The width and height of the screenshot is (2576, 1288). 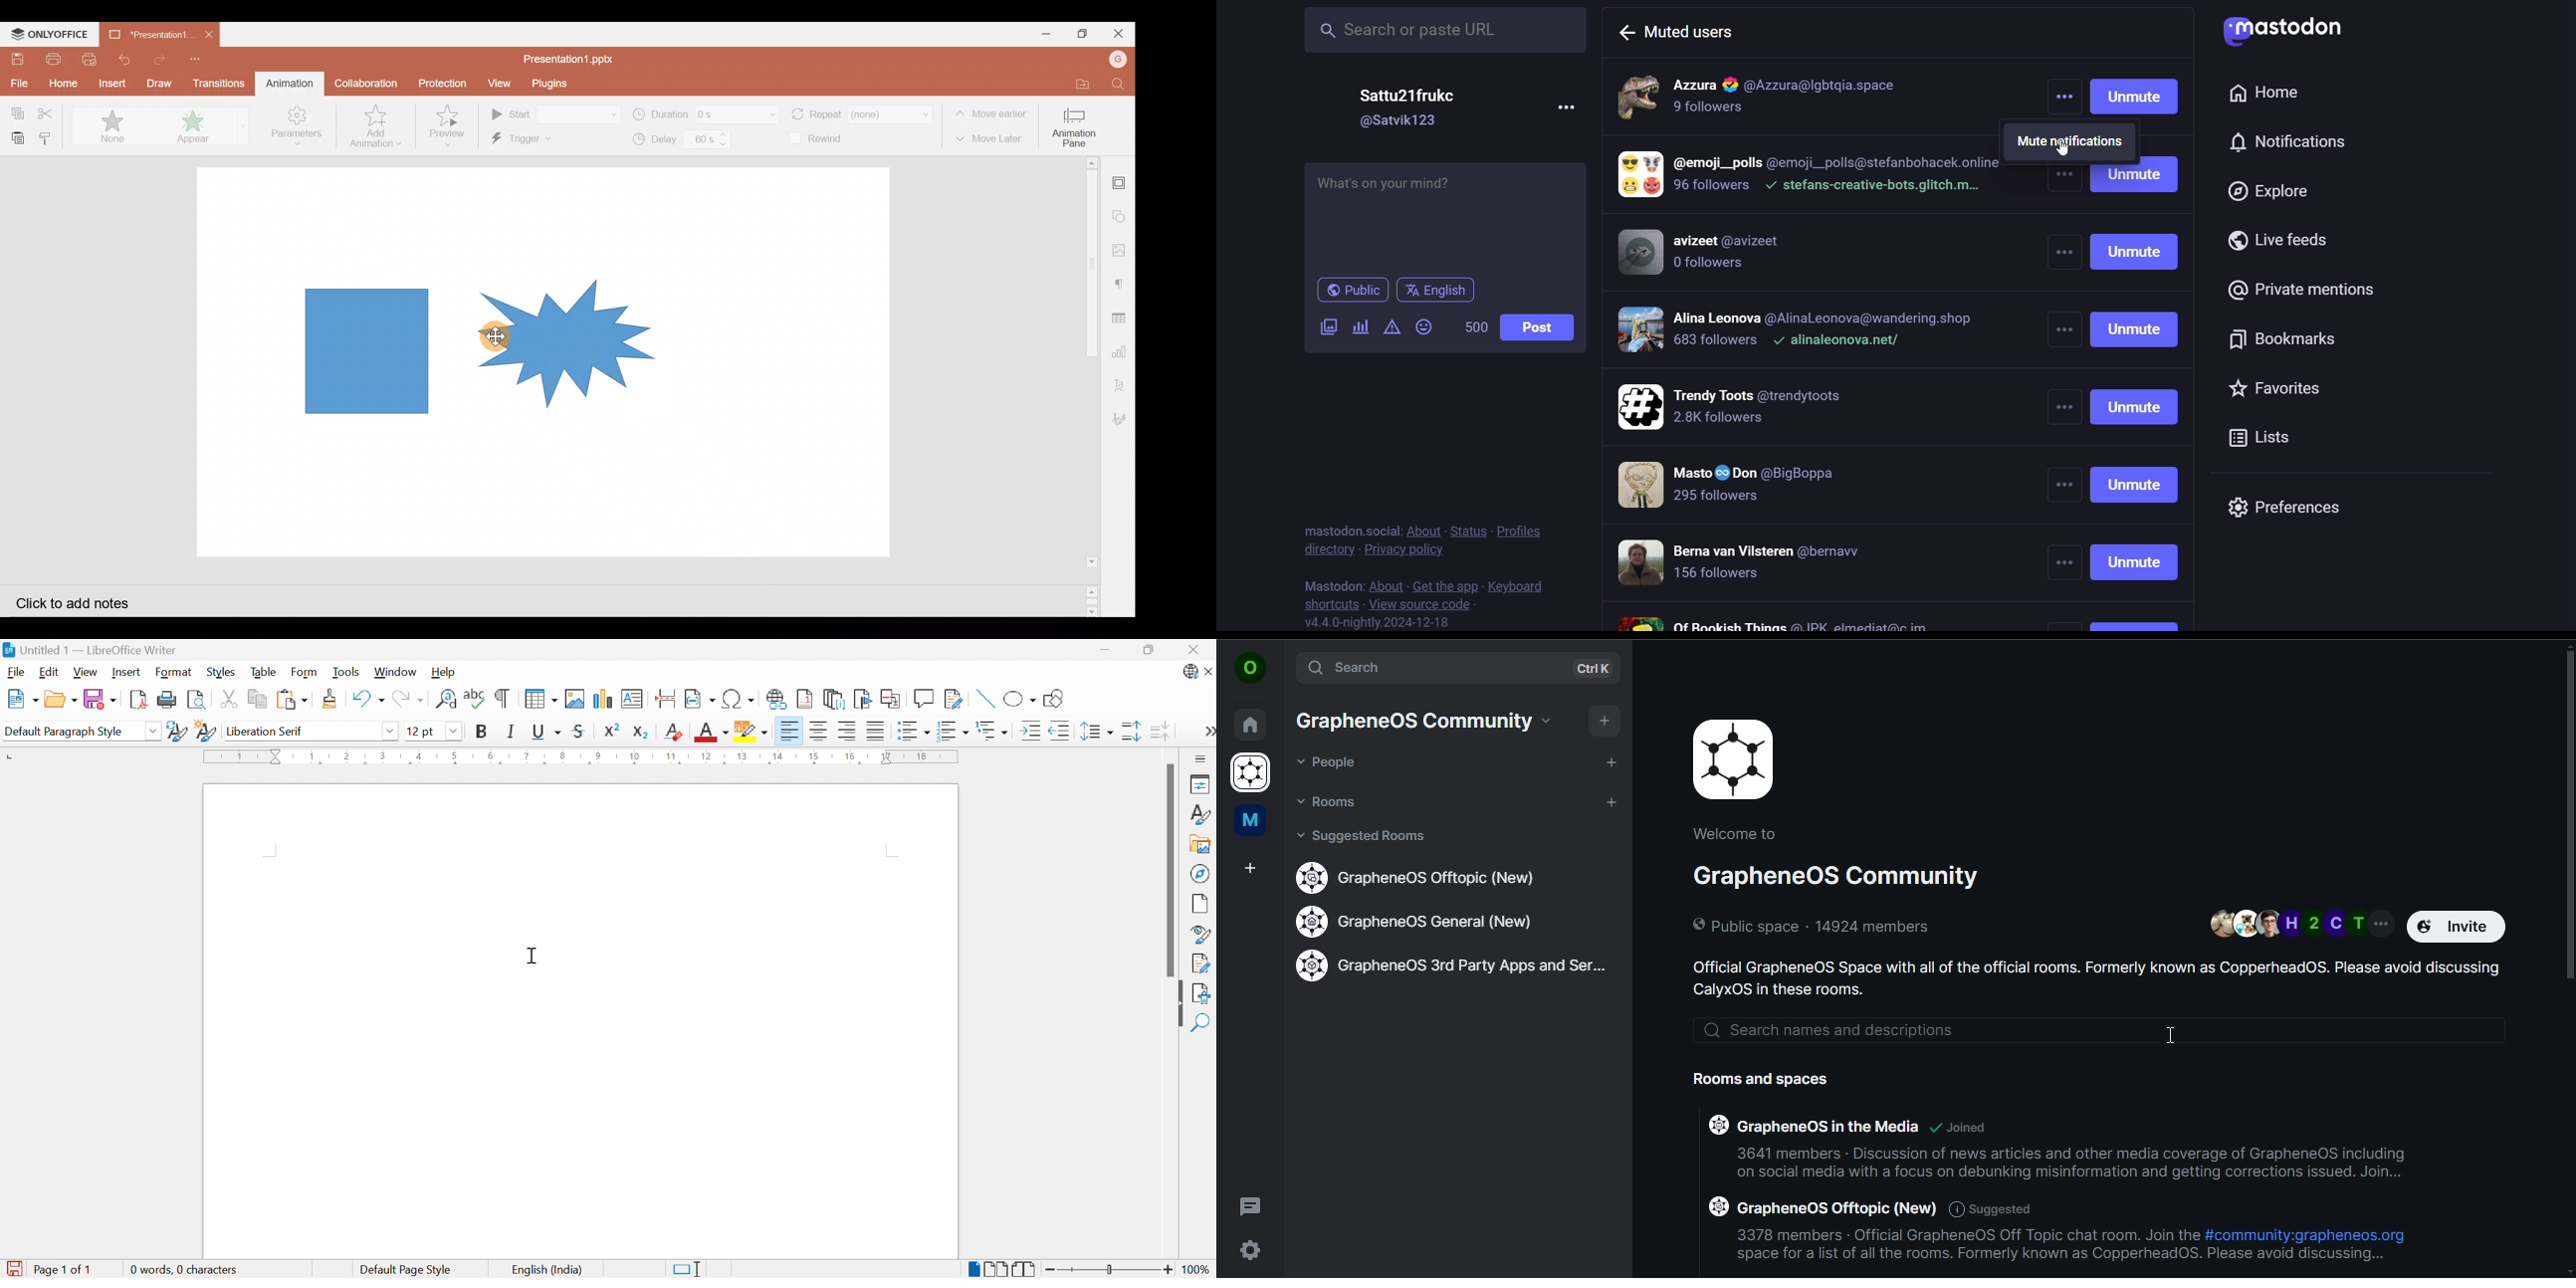 I want to click on Form, so click(x=307, y=673).